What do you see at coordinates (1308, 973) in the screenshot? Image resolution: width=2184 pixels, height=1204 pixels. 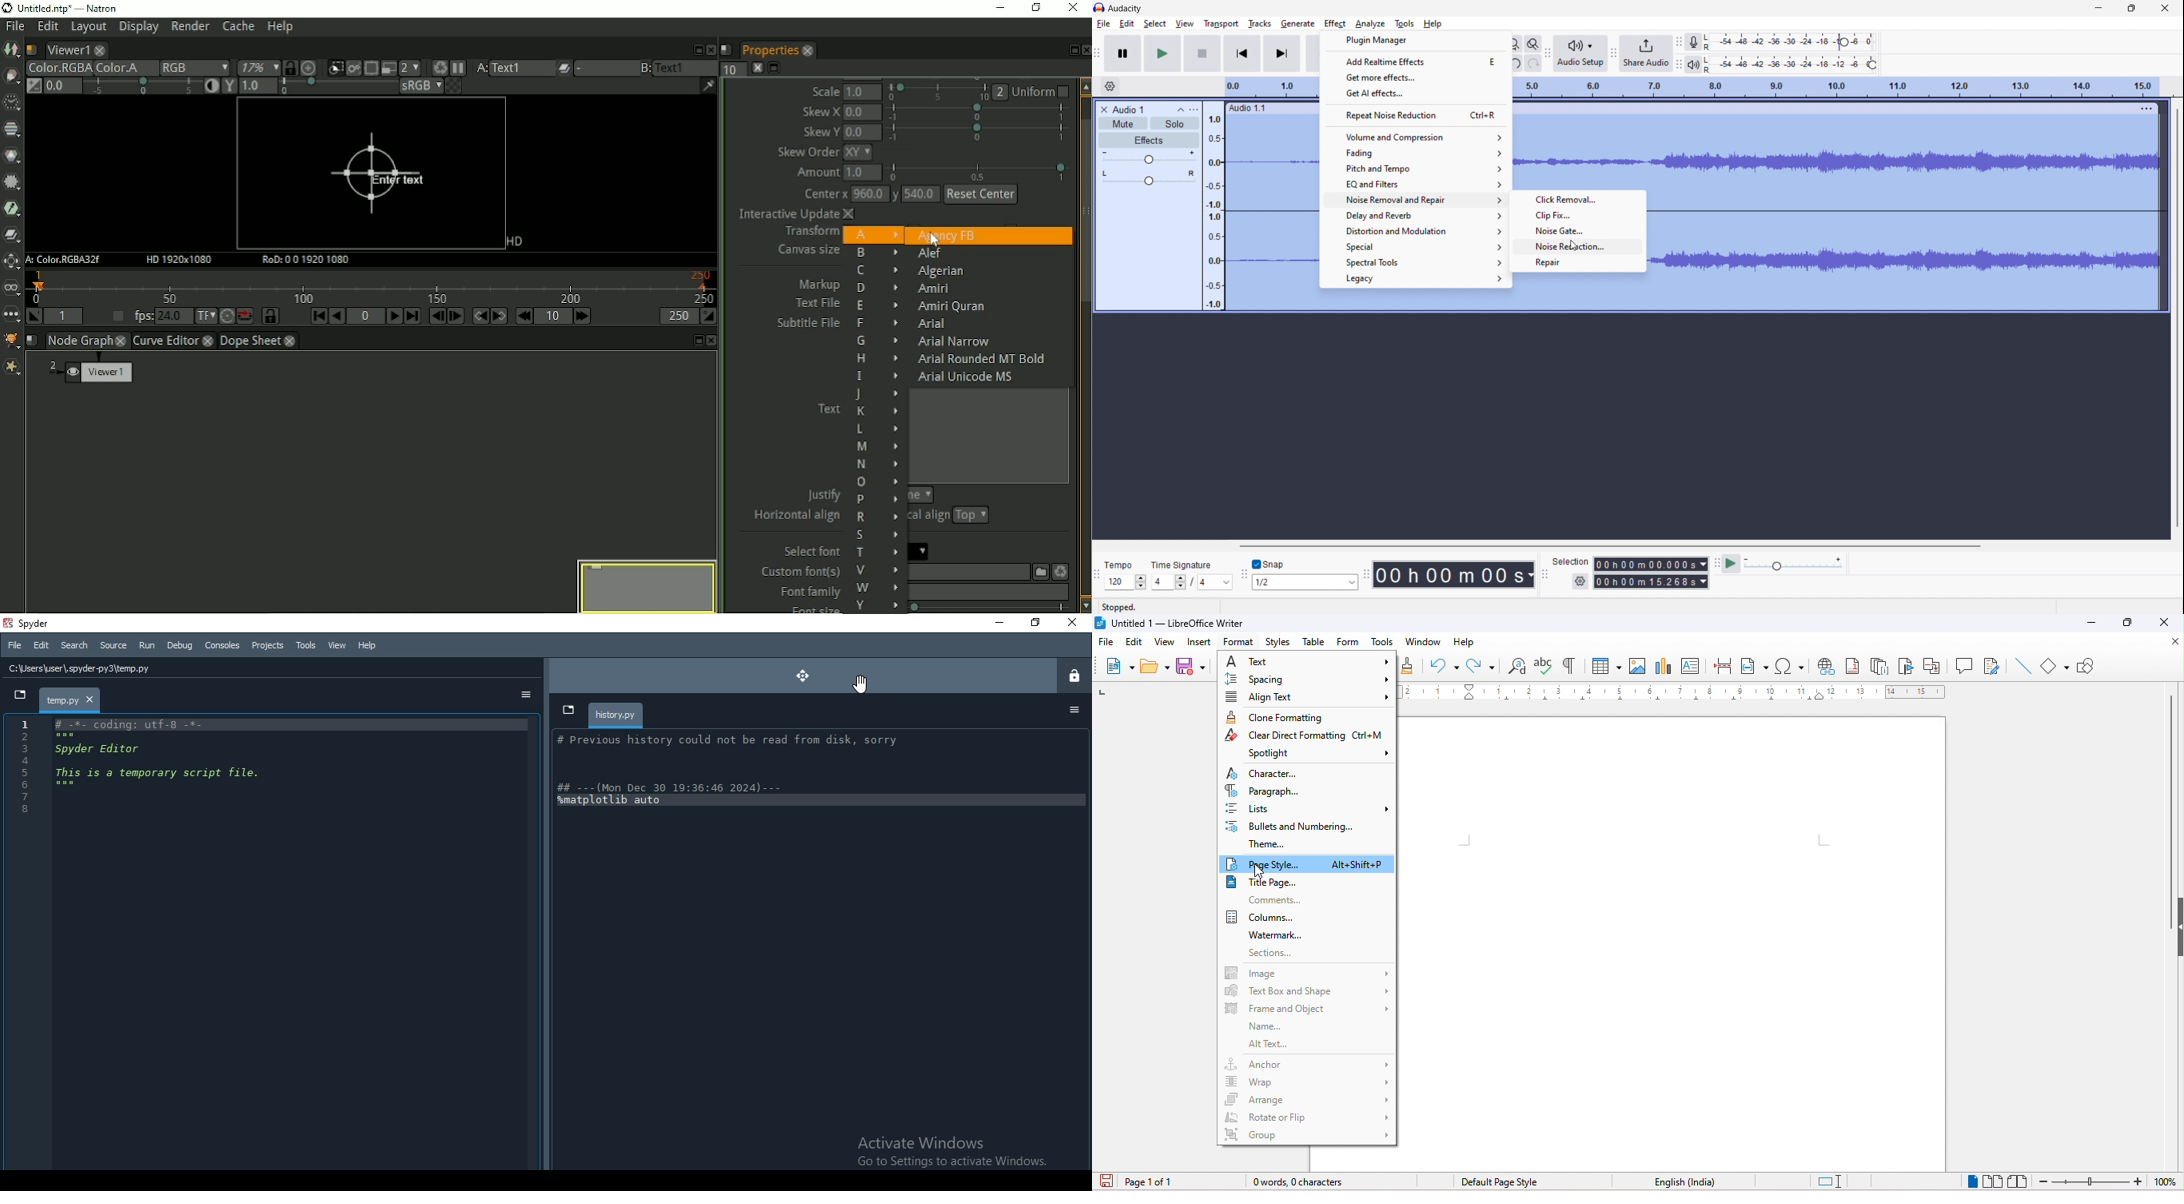 I see `image` at bounding box center [1308, 973].